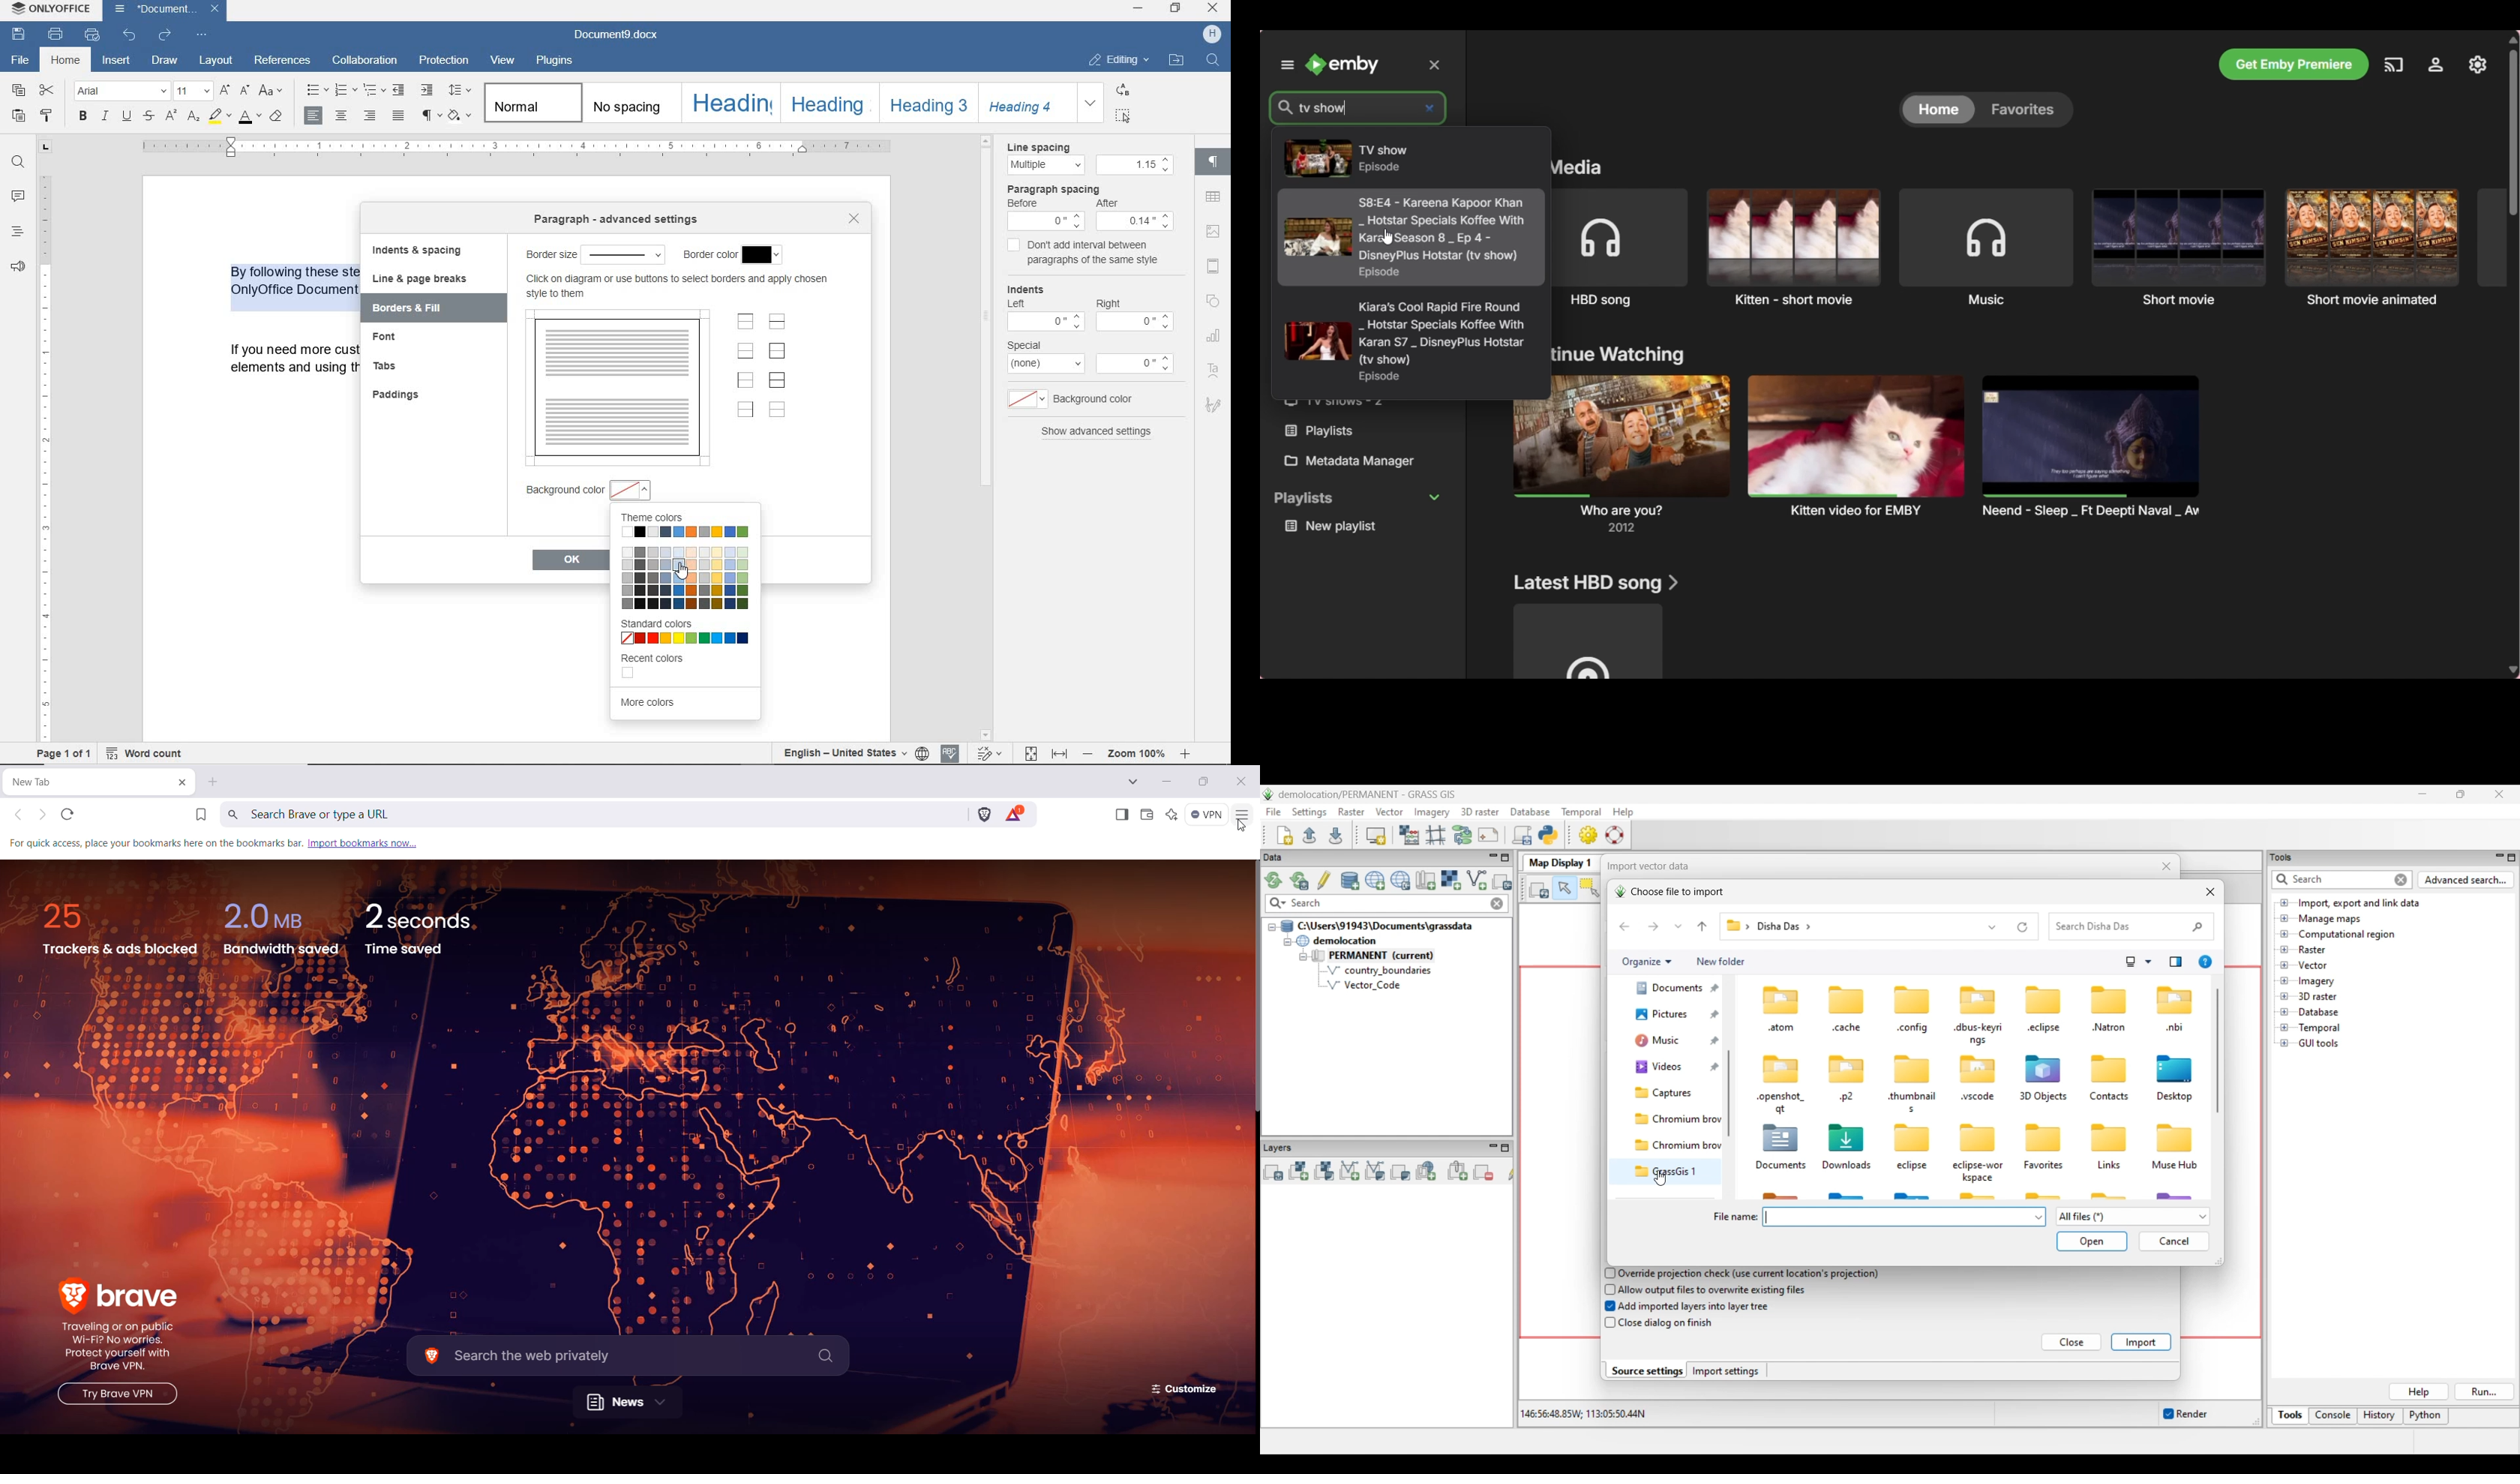 The image size is (2520, 1484). Describe the element at coordinates (1167, 781) in the screenshot. I see `Minimize` at that location.